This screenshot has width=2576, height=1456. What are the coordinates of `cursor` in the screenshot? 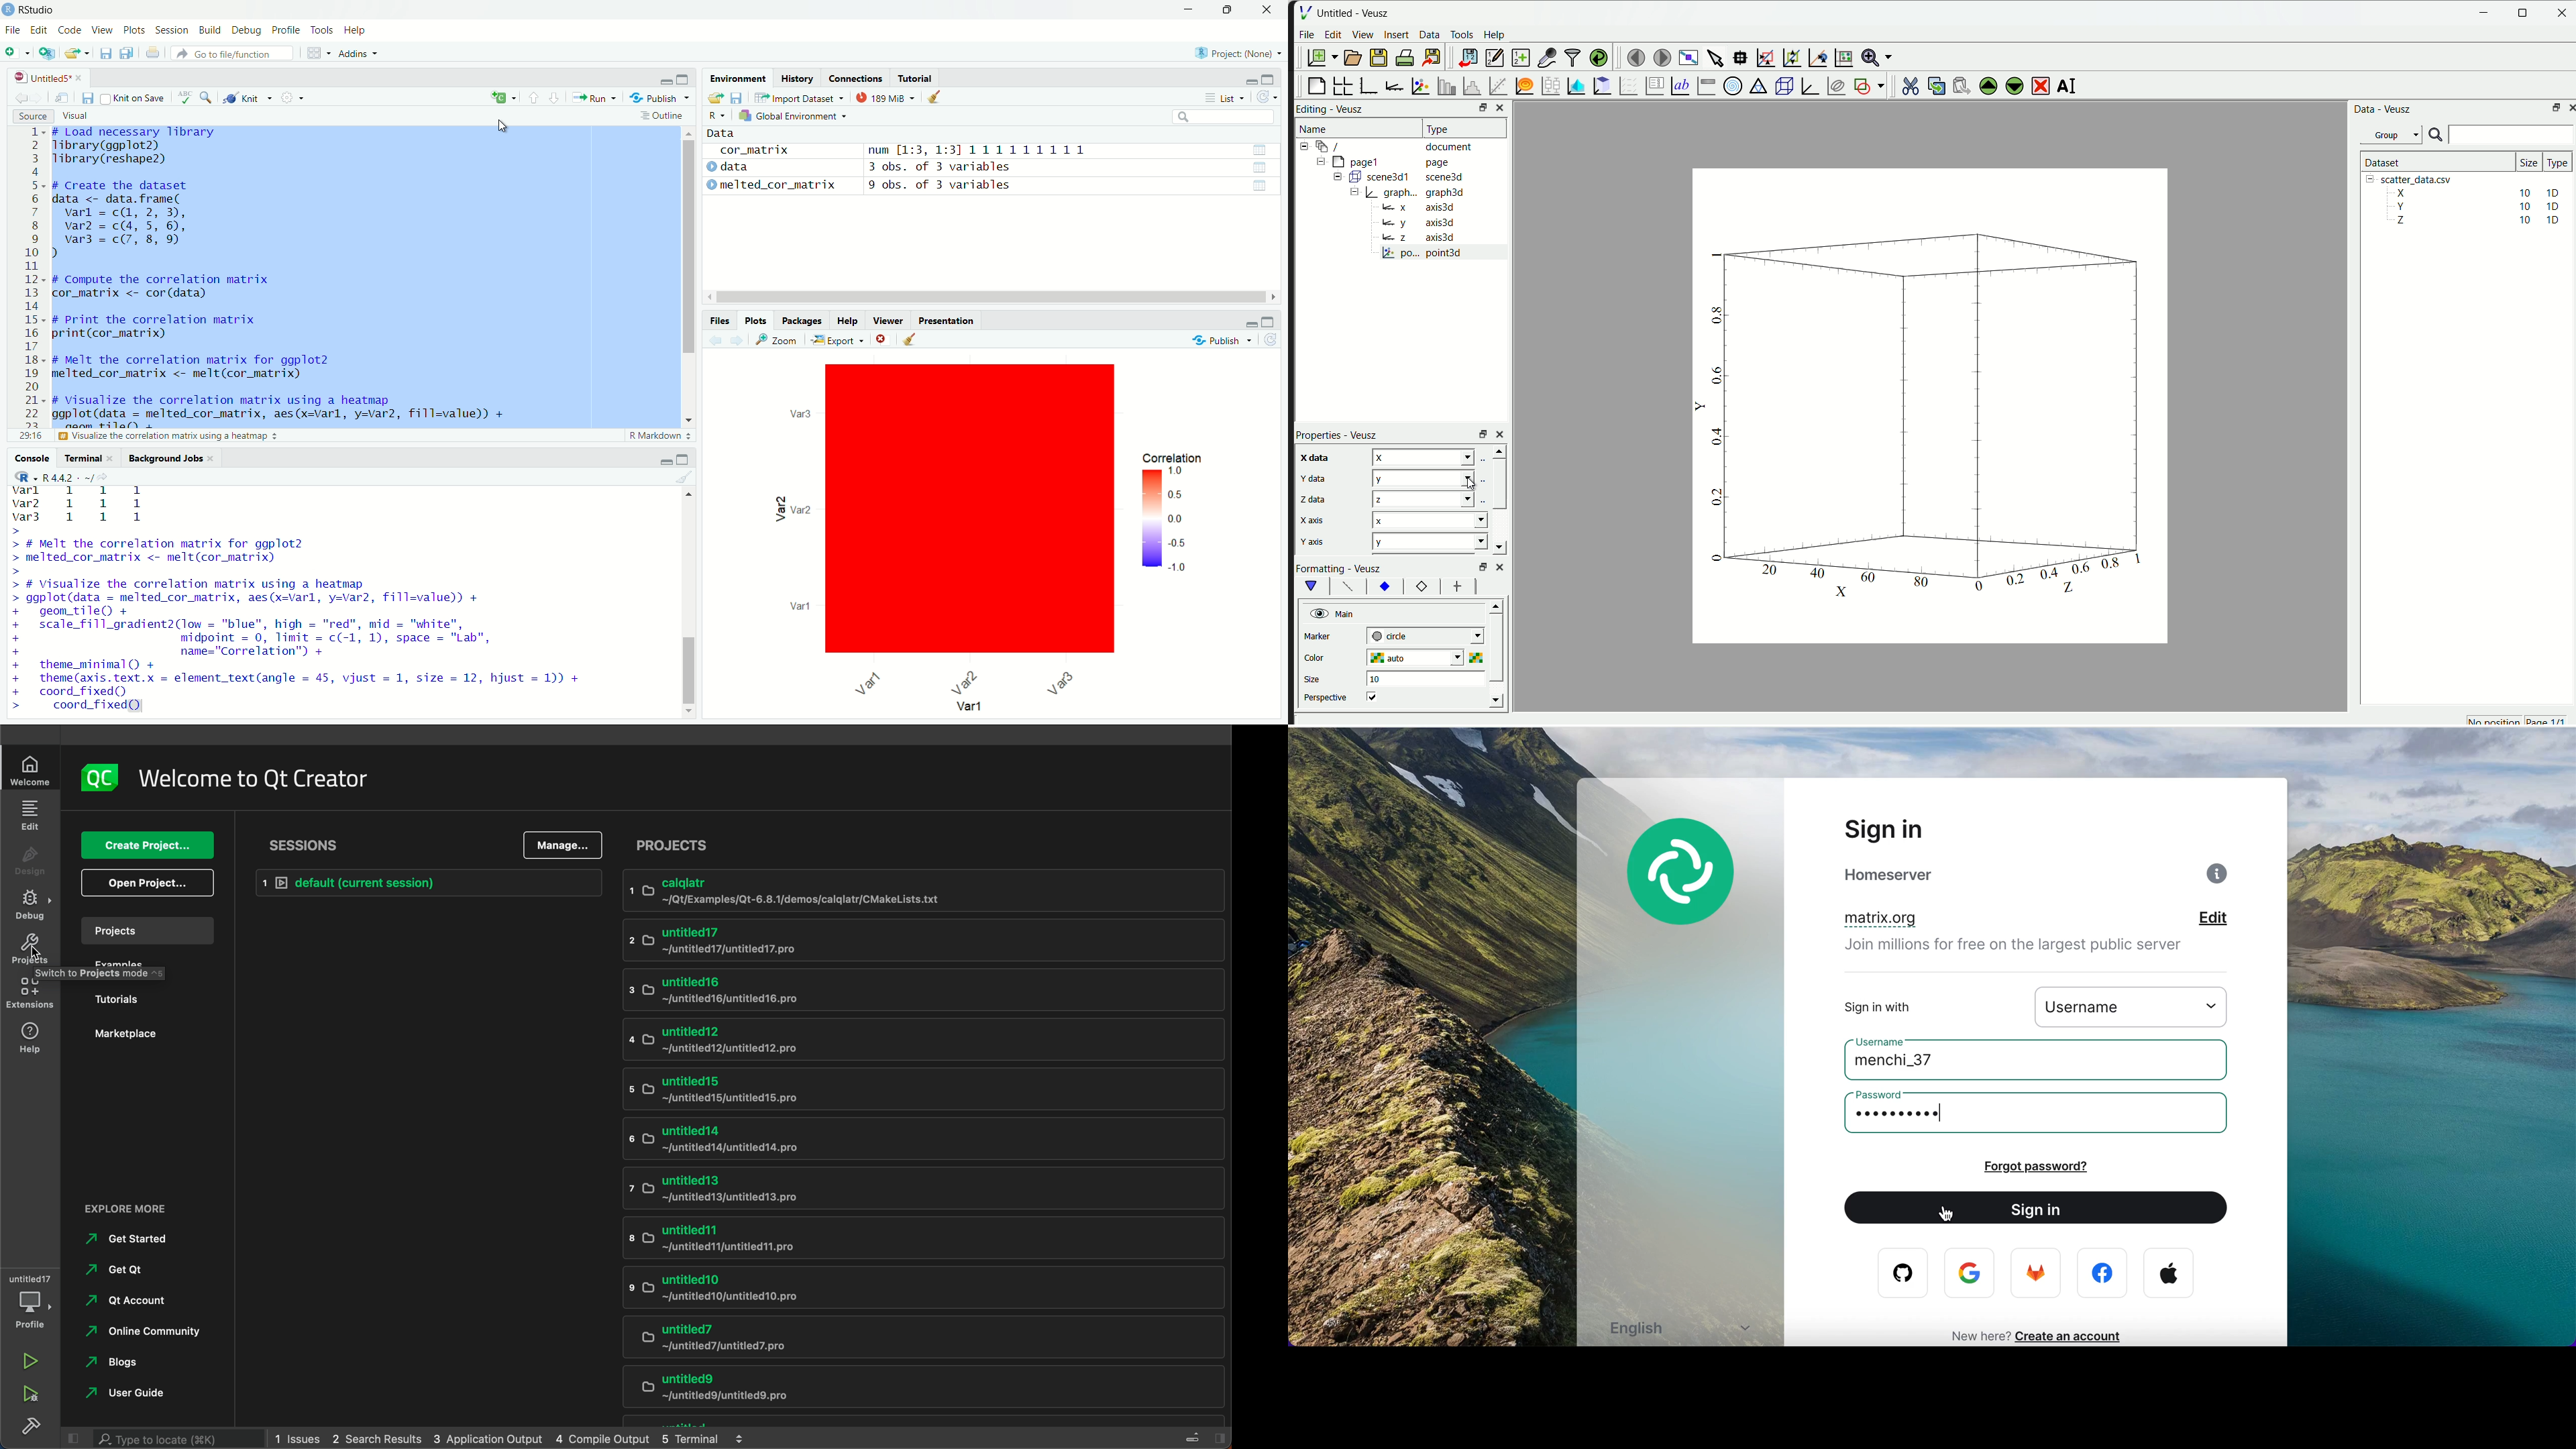 It's located at (502, 125).